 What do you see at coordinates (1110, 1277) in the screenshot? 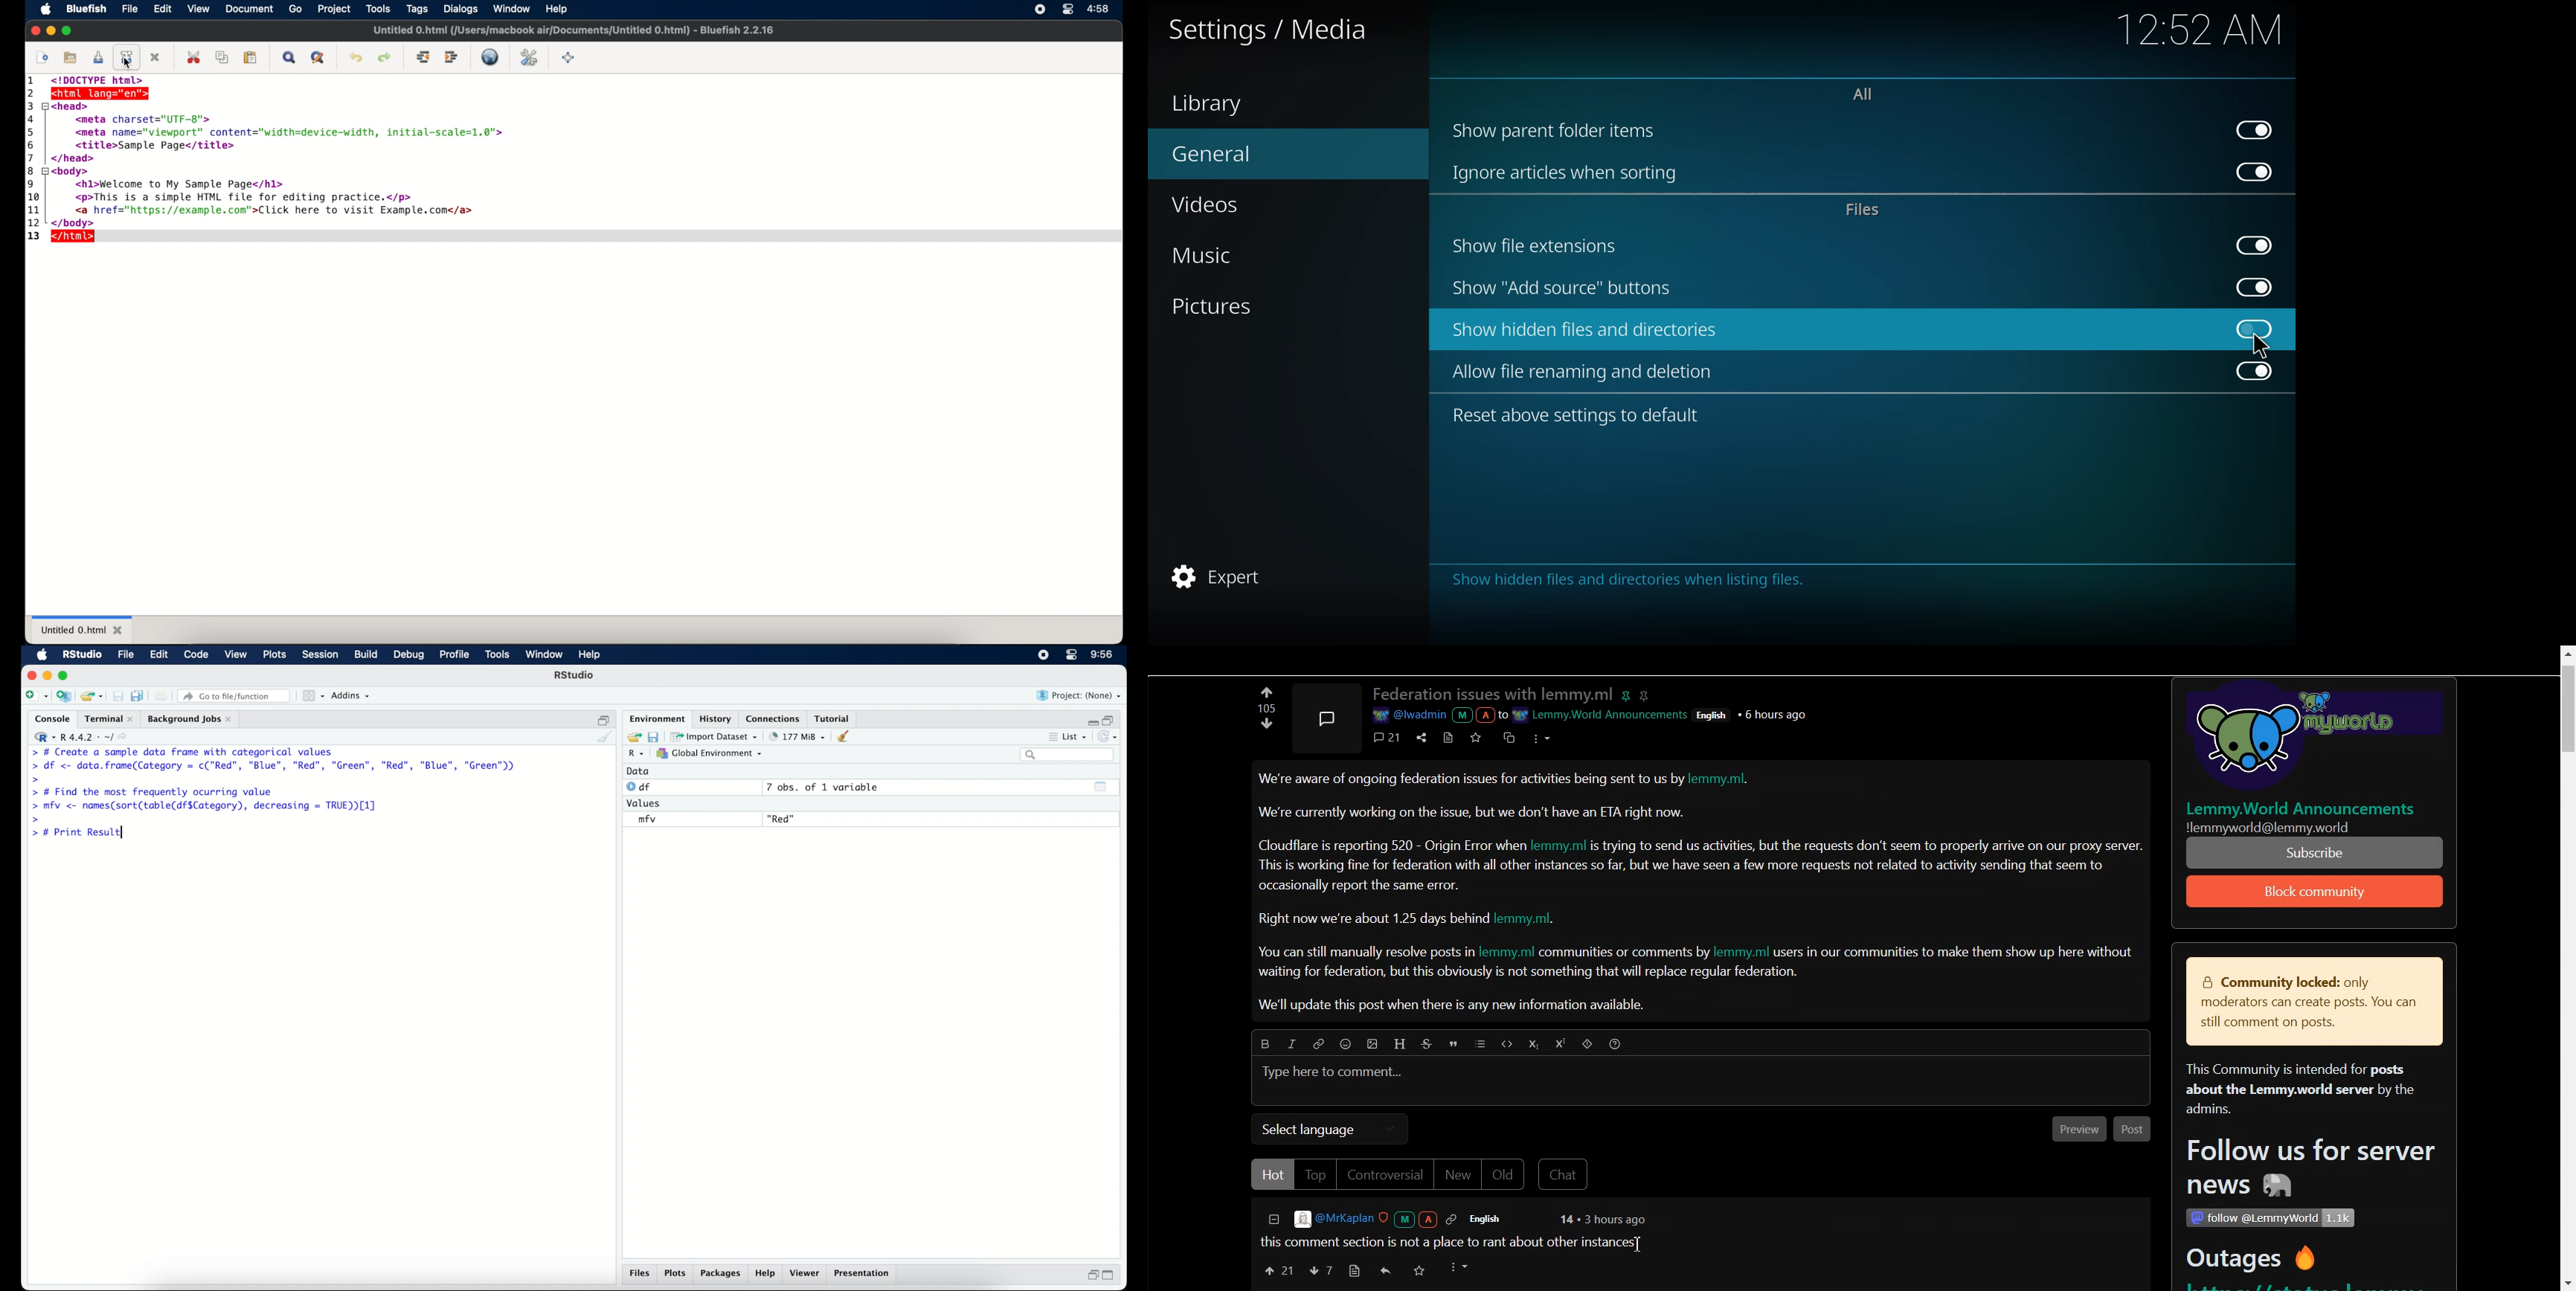
I see `maximize` at bounding box center [1110, 1277].